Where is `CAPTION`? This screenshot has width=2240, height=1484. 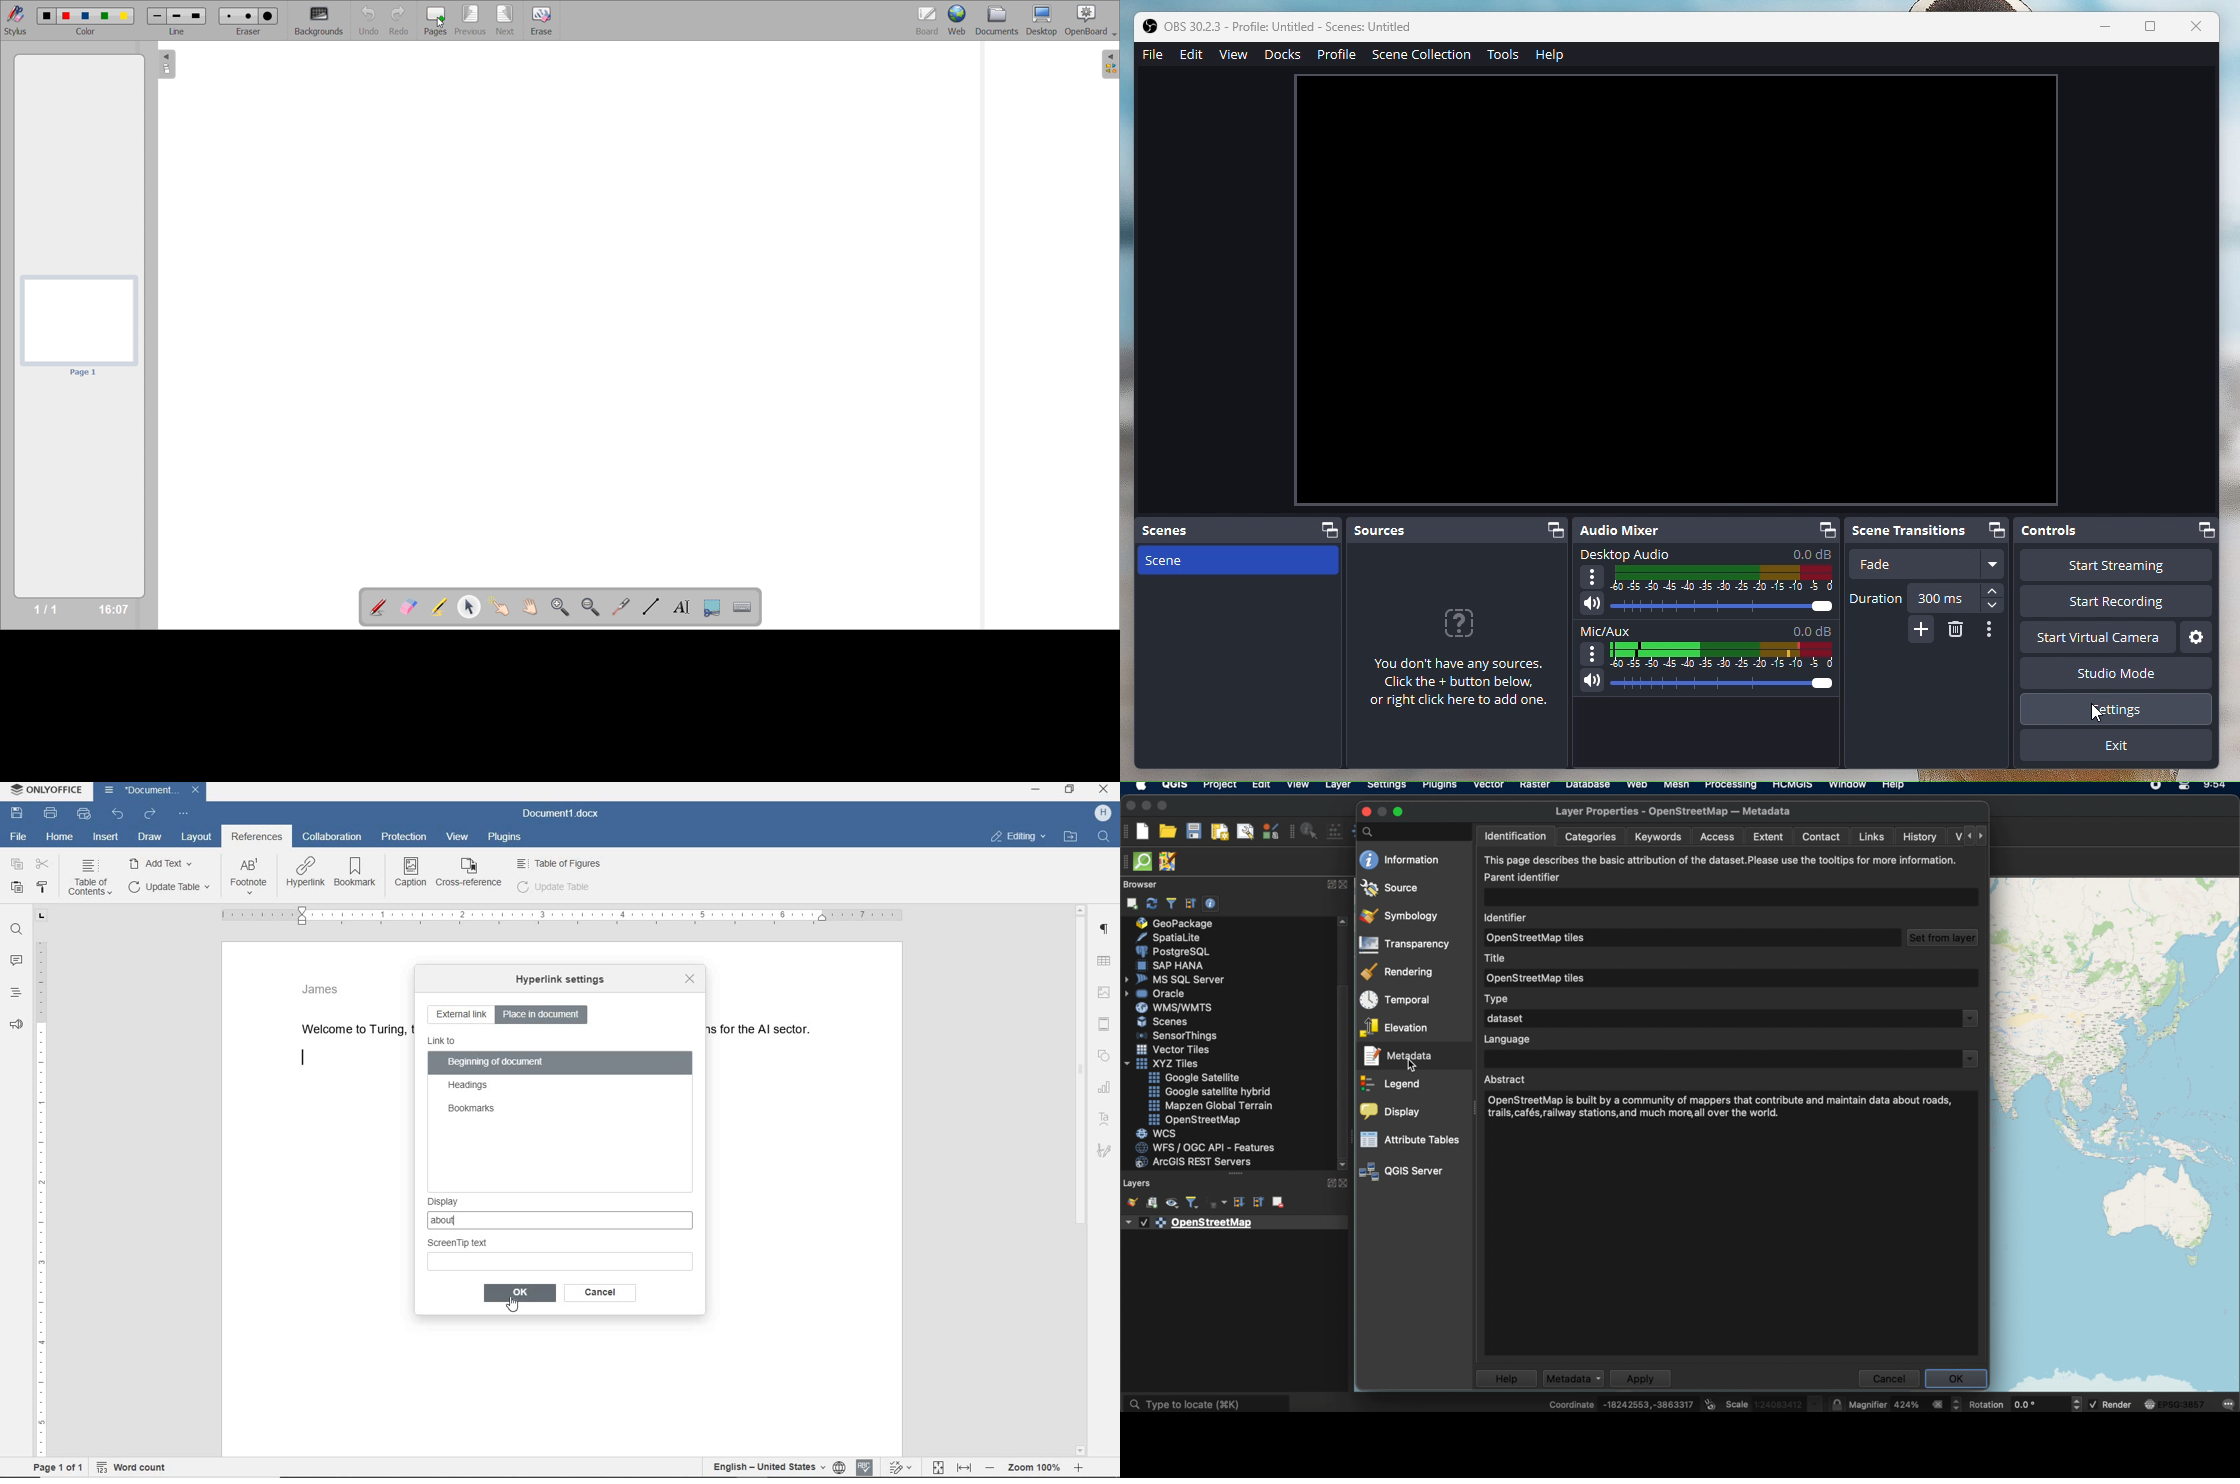 CAPTION is located at coordinates (411, 872).